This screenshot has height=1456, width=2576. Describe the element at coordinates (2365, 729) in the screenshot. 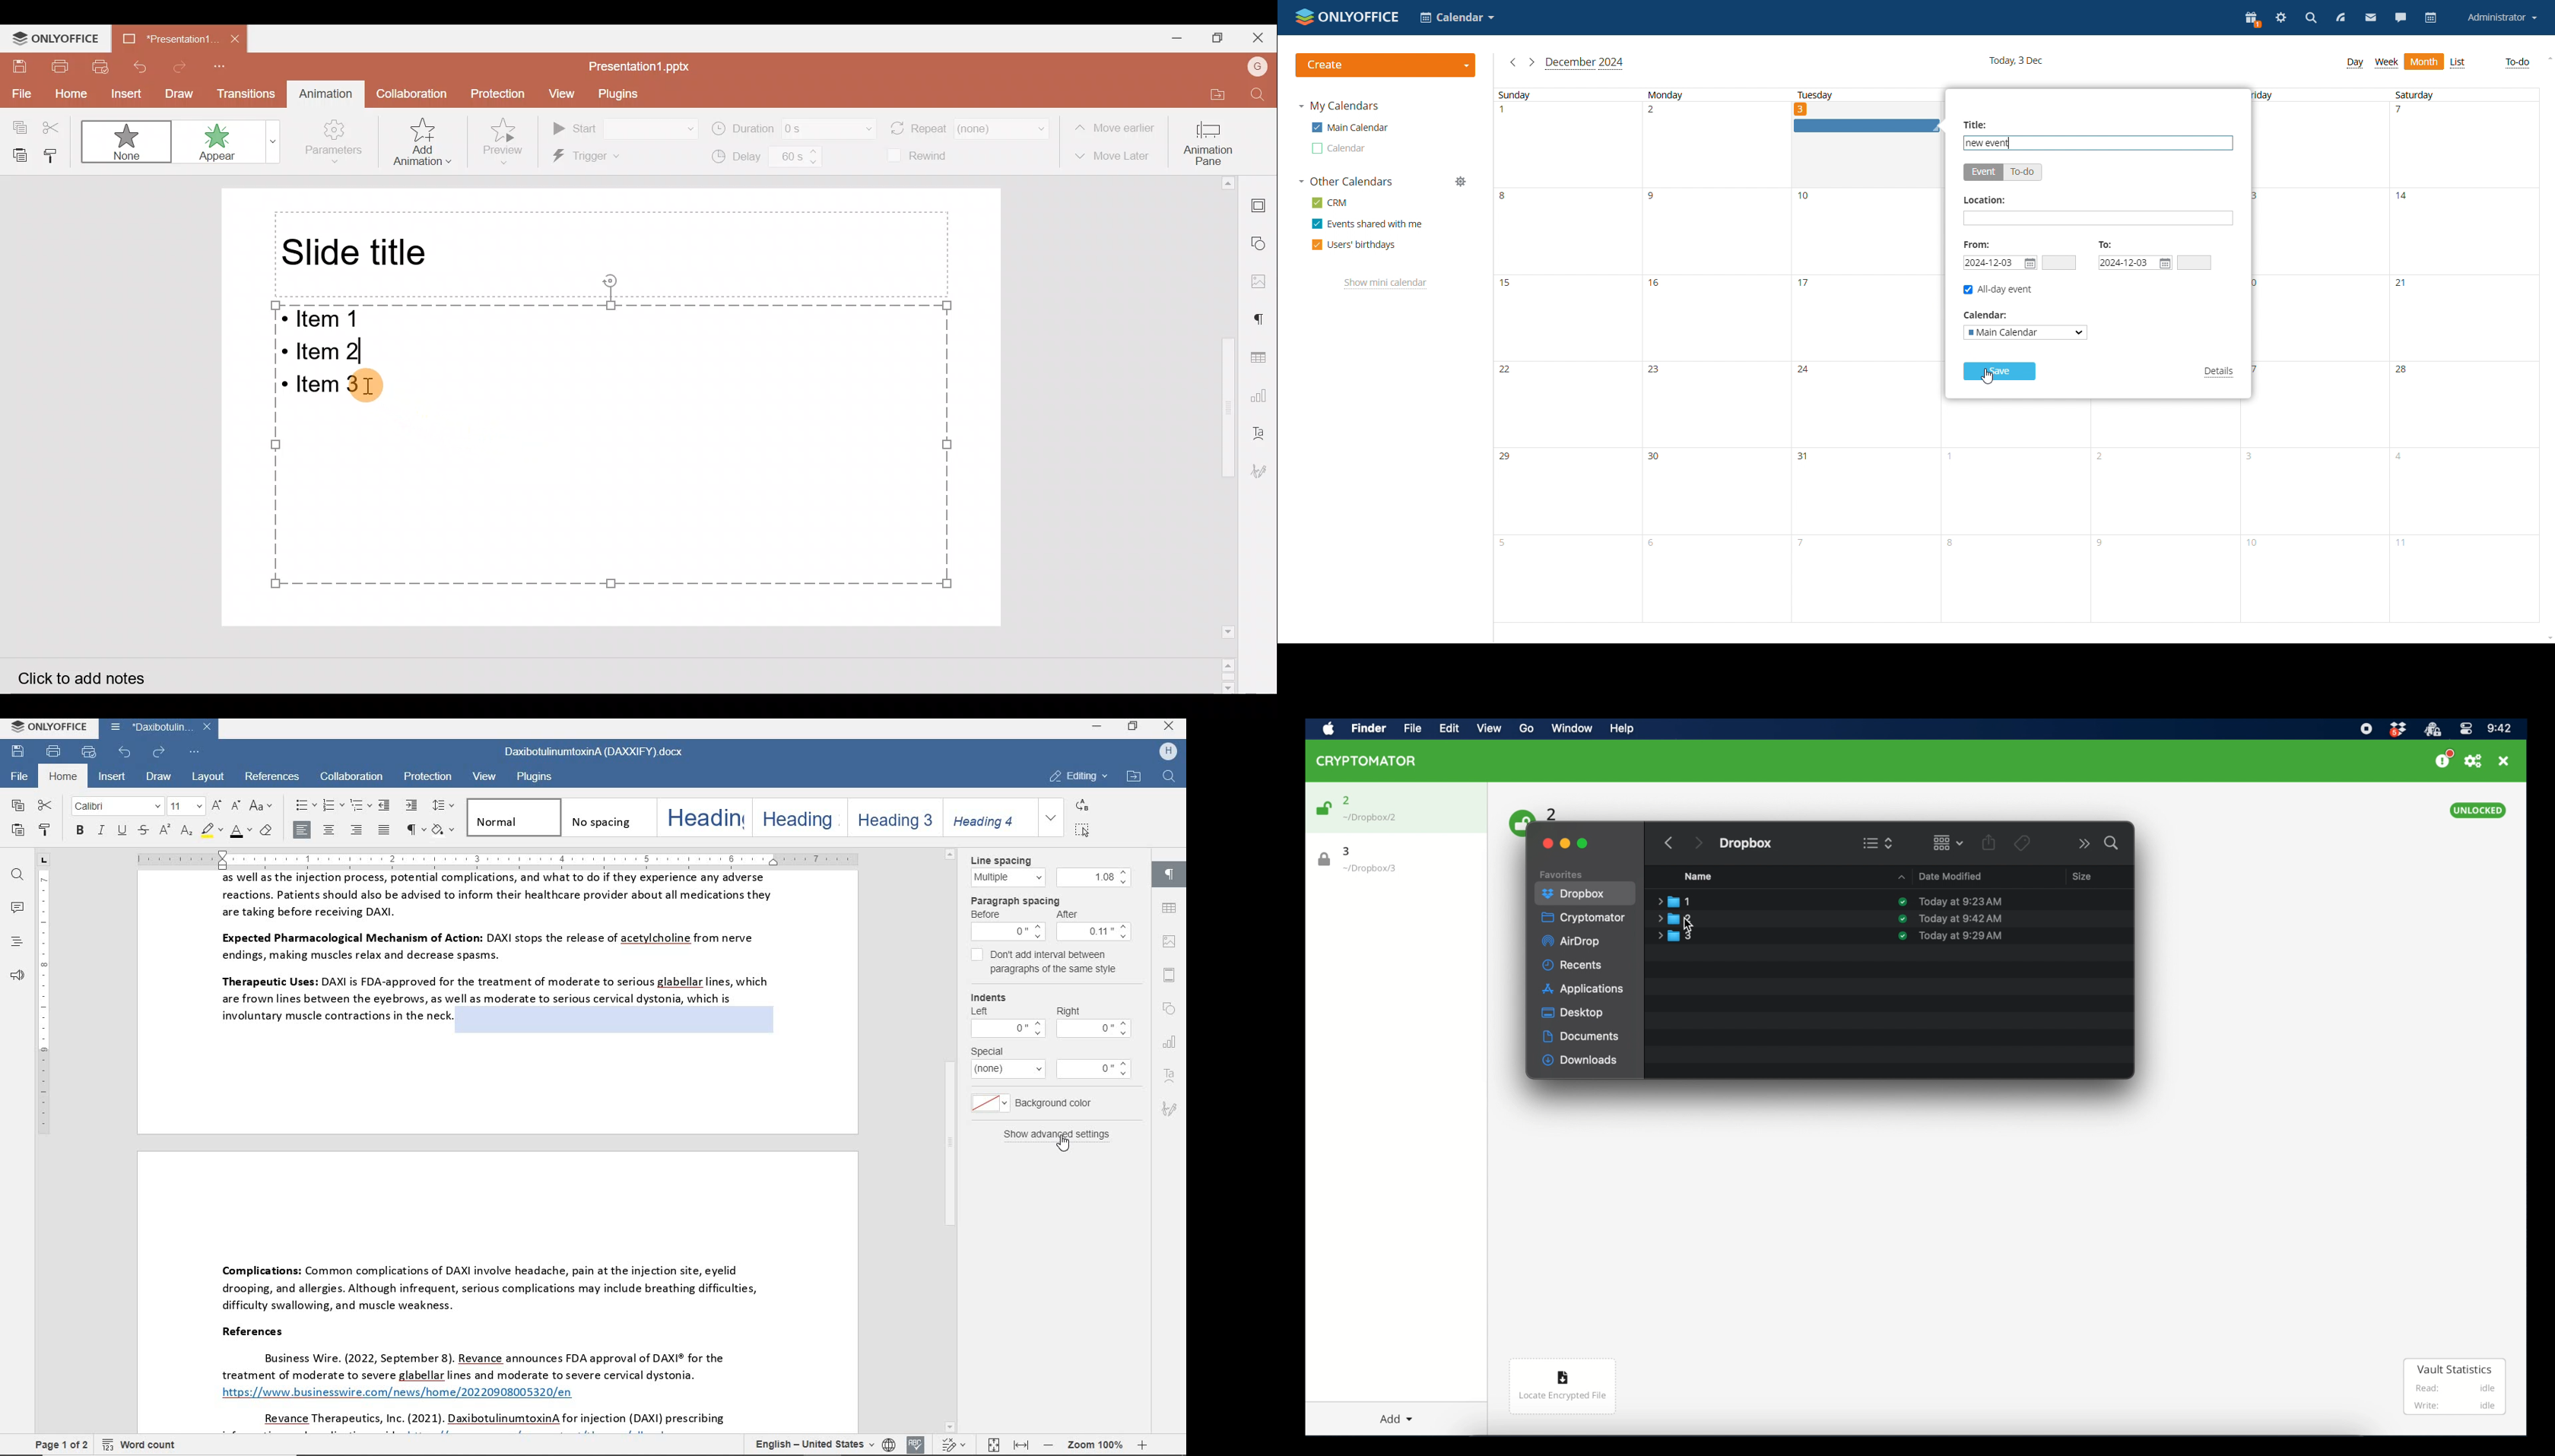

I see `screen recorder icon` at that location.